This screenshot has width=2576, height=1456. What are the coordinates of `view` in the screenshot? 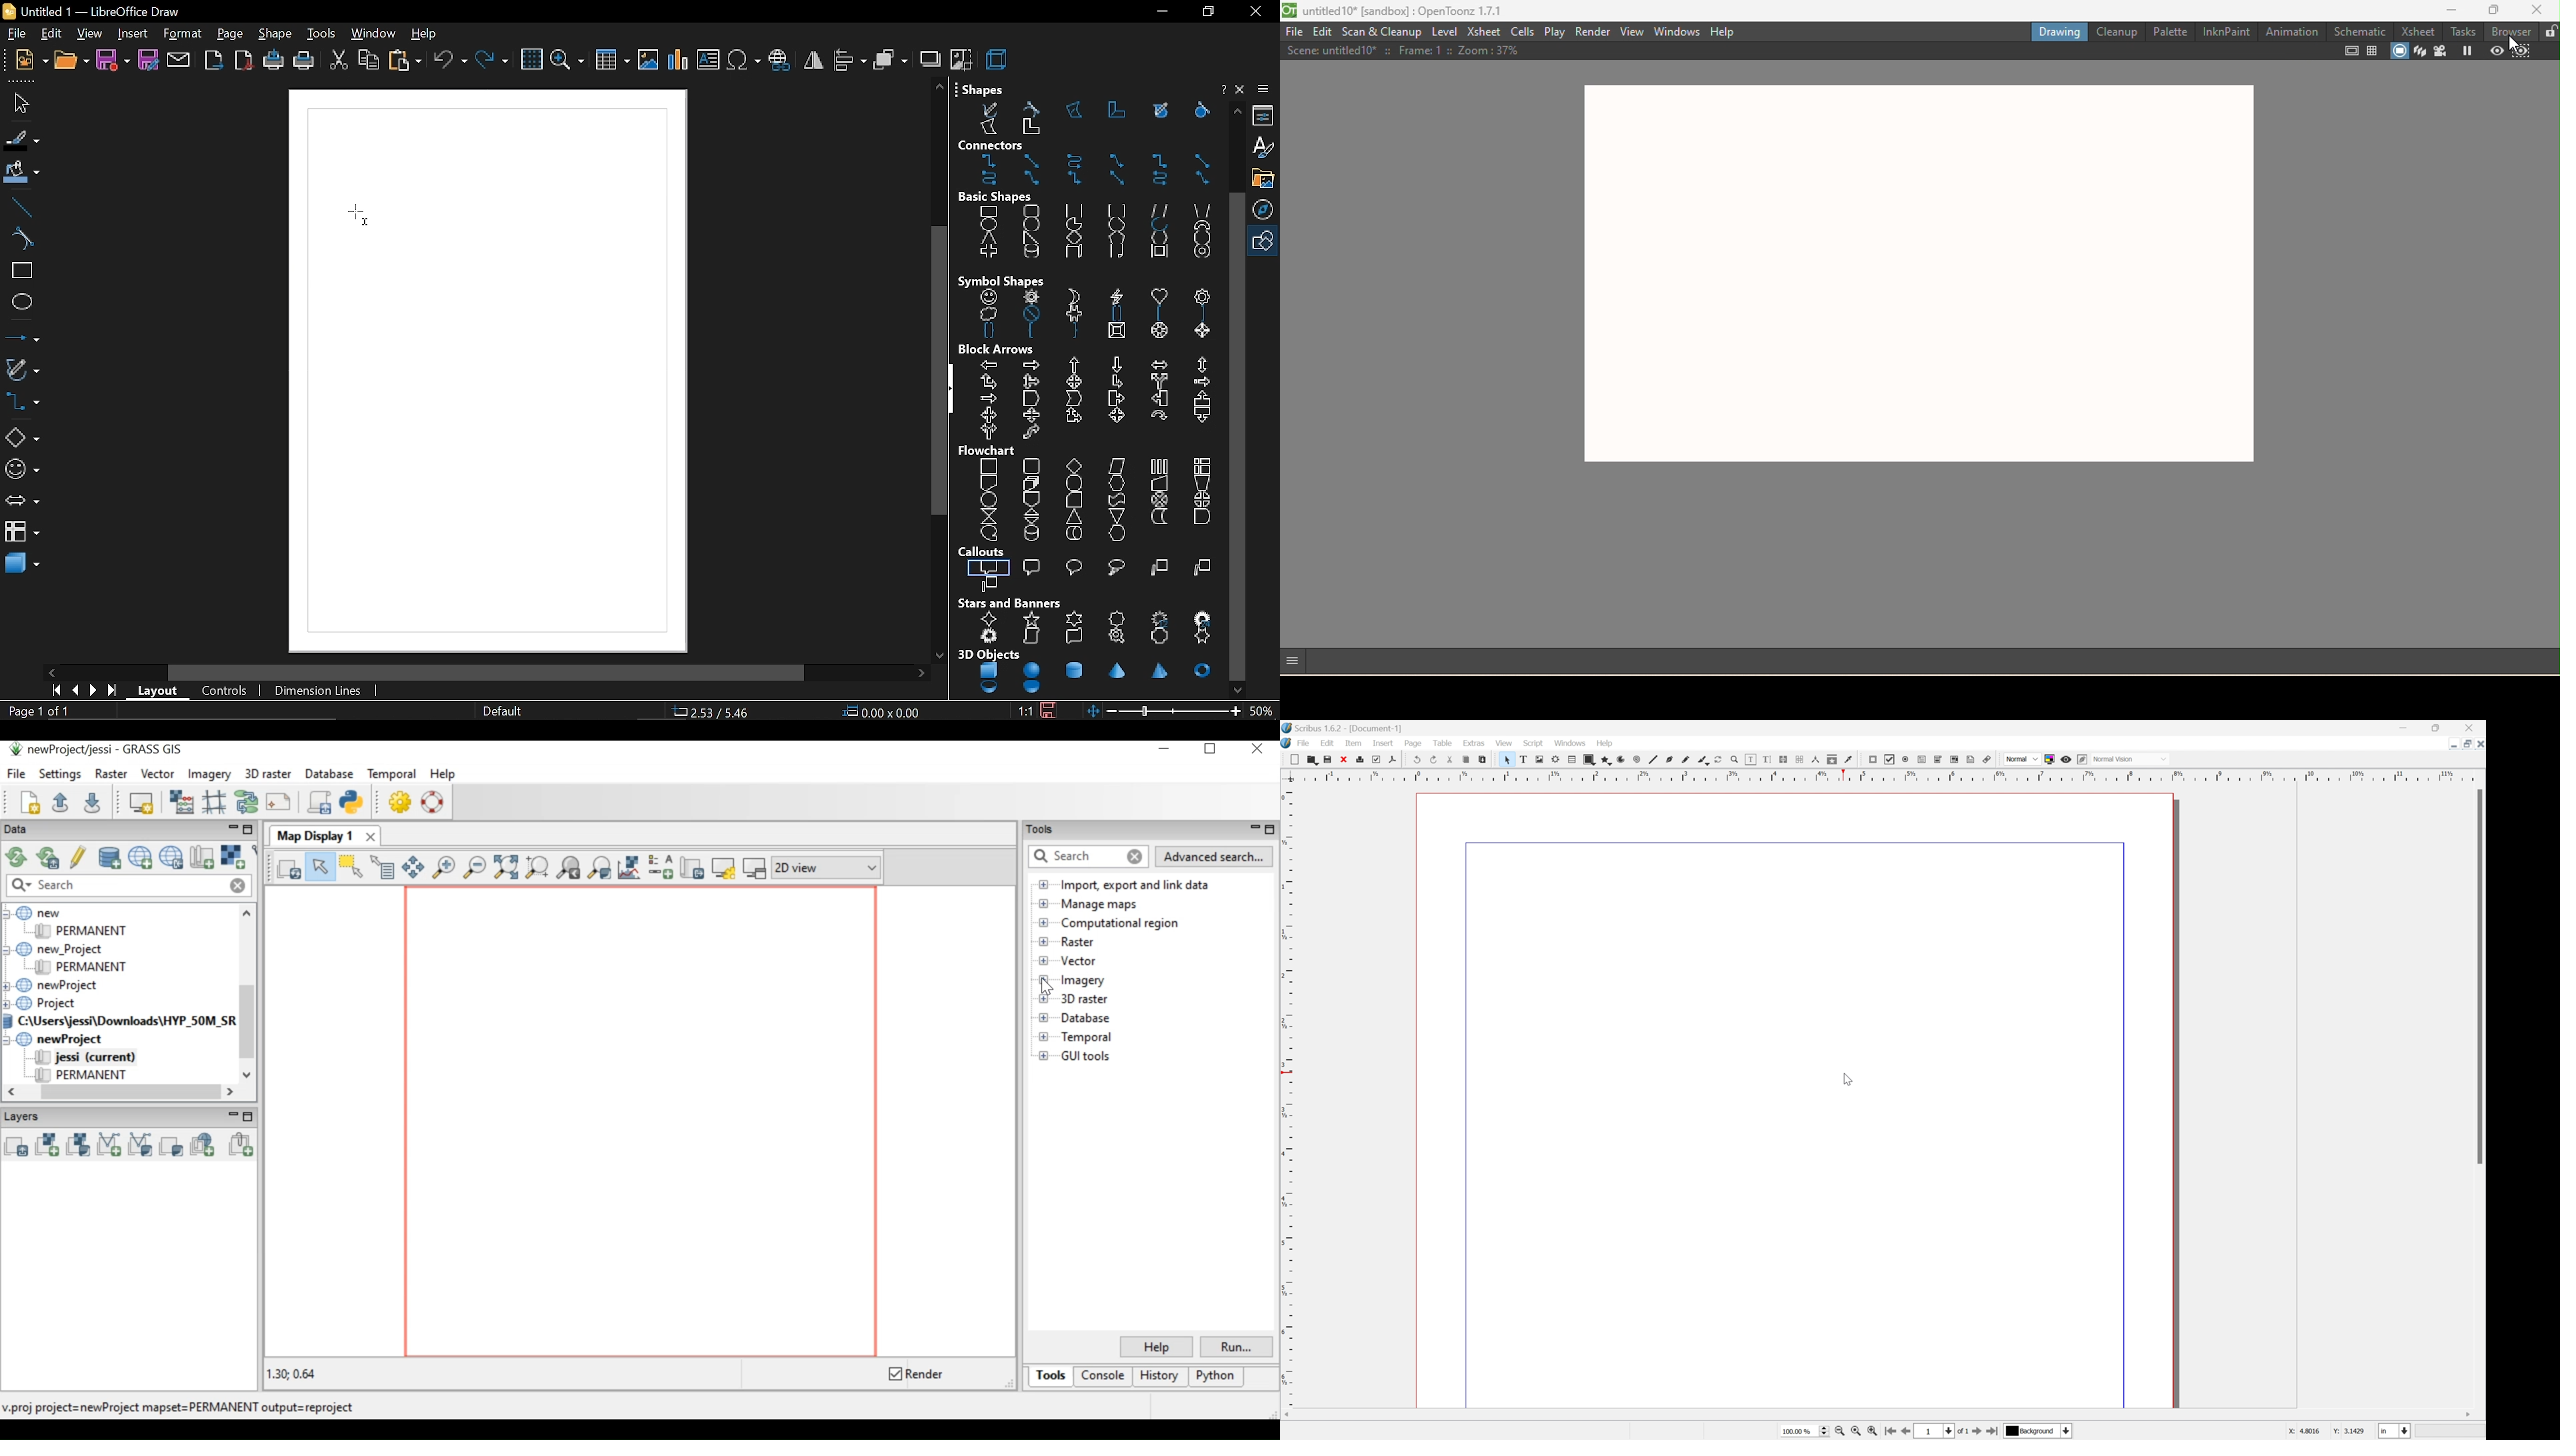 It's located at (1506, 744).